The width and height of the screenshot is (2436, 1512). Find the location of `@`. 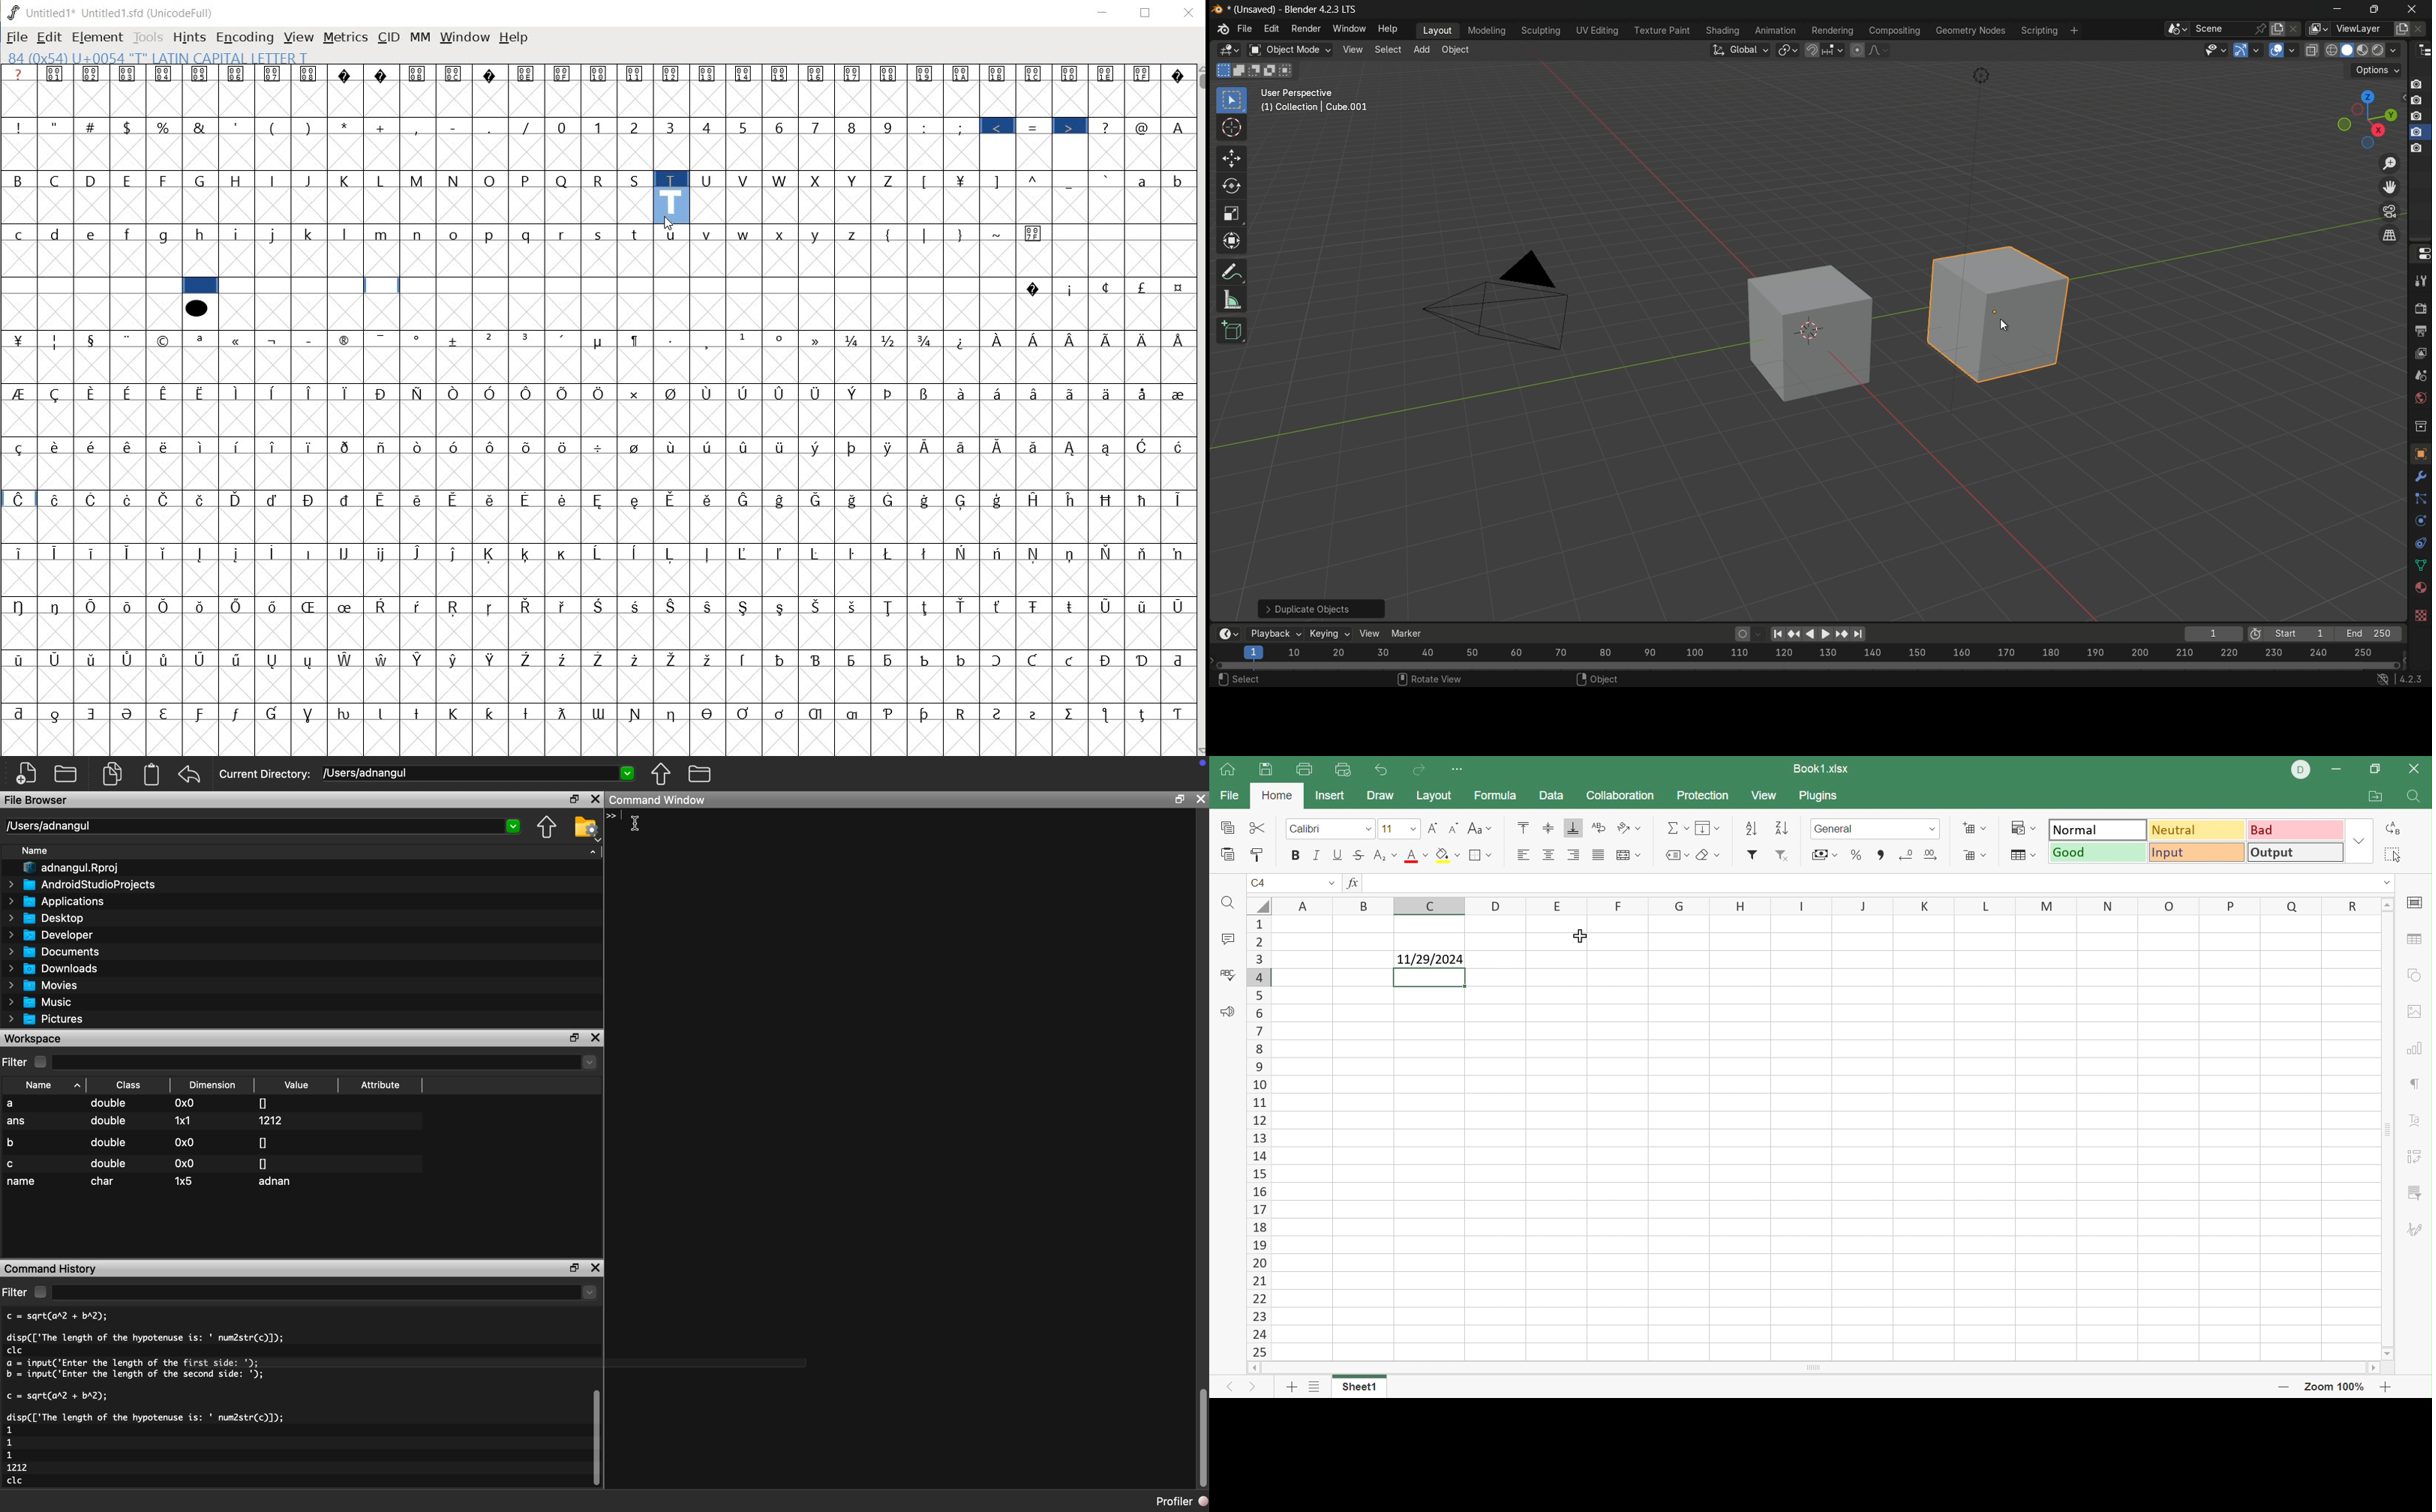

@ is located at coordinates (1145, 127).